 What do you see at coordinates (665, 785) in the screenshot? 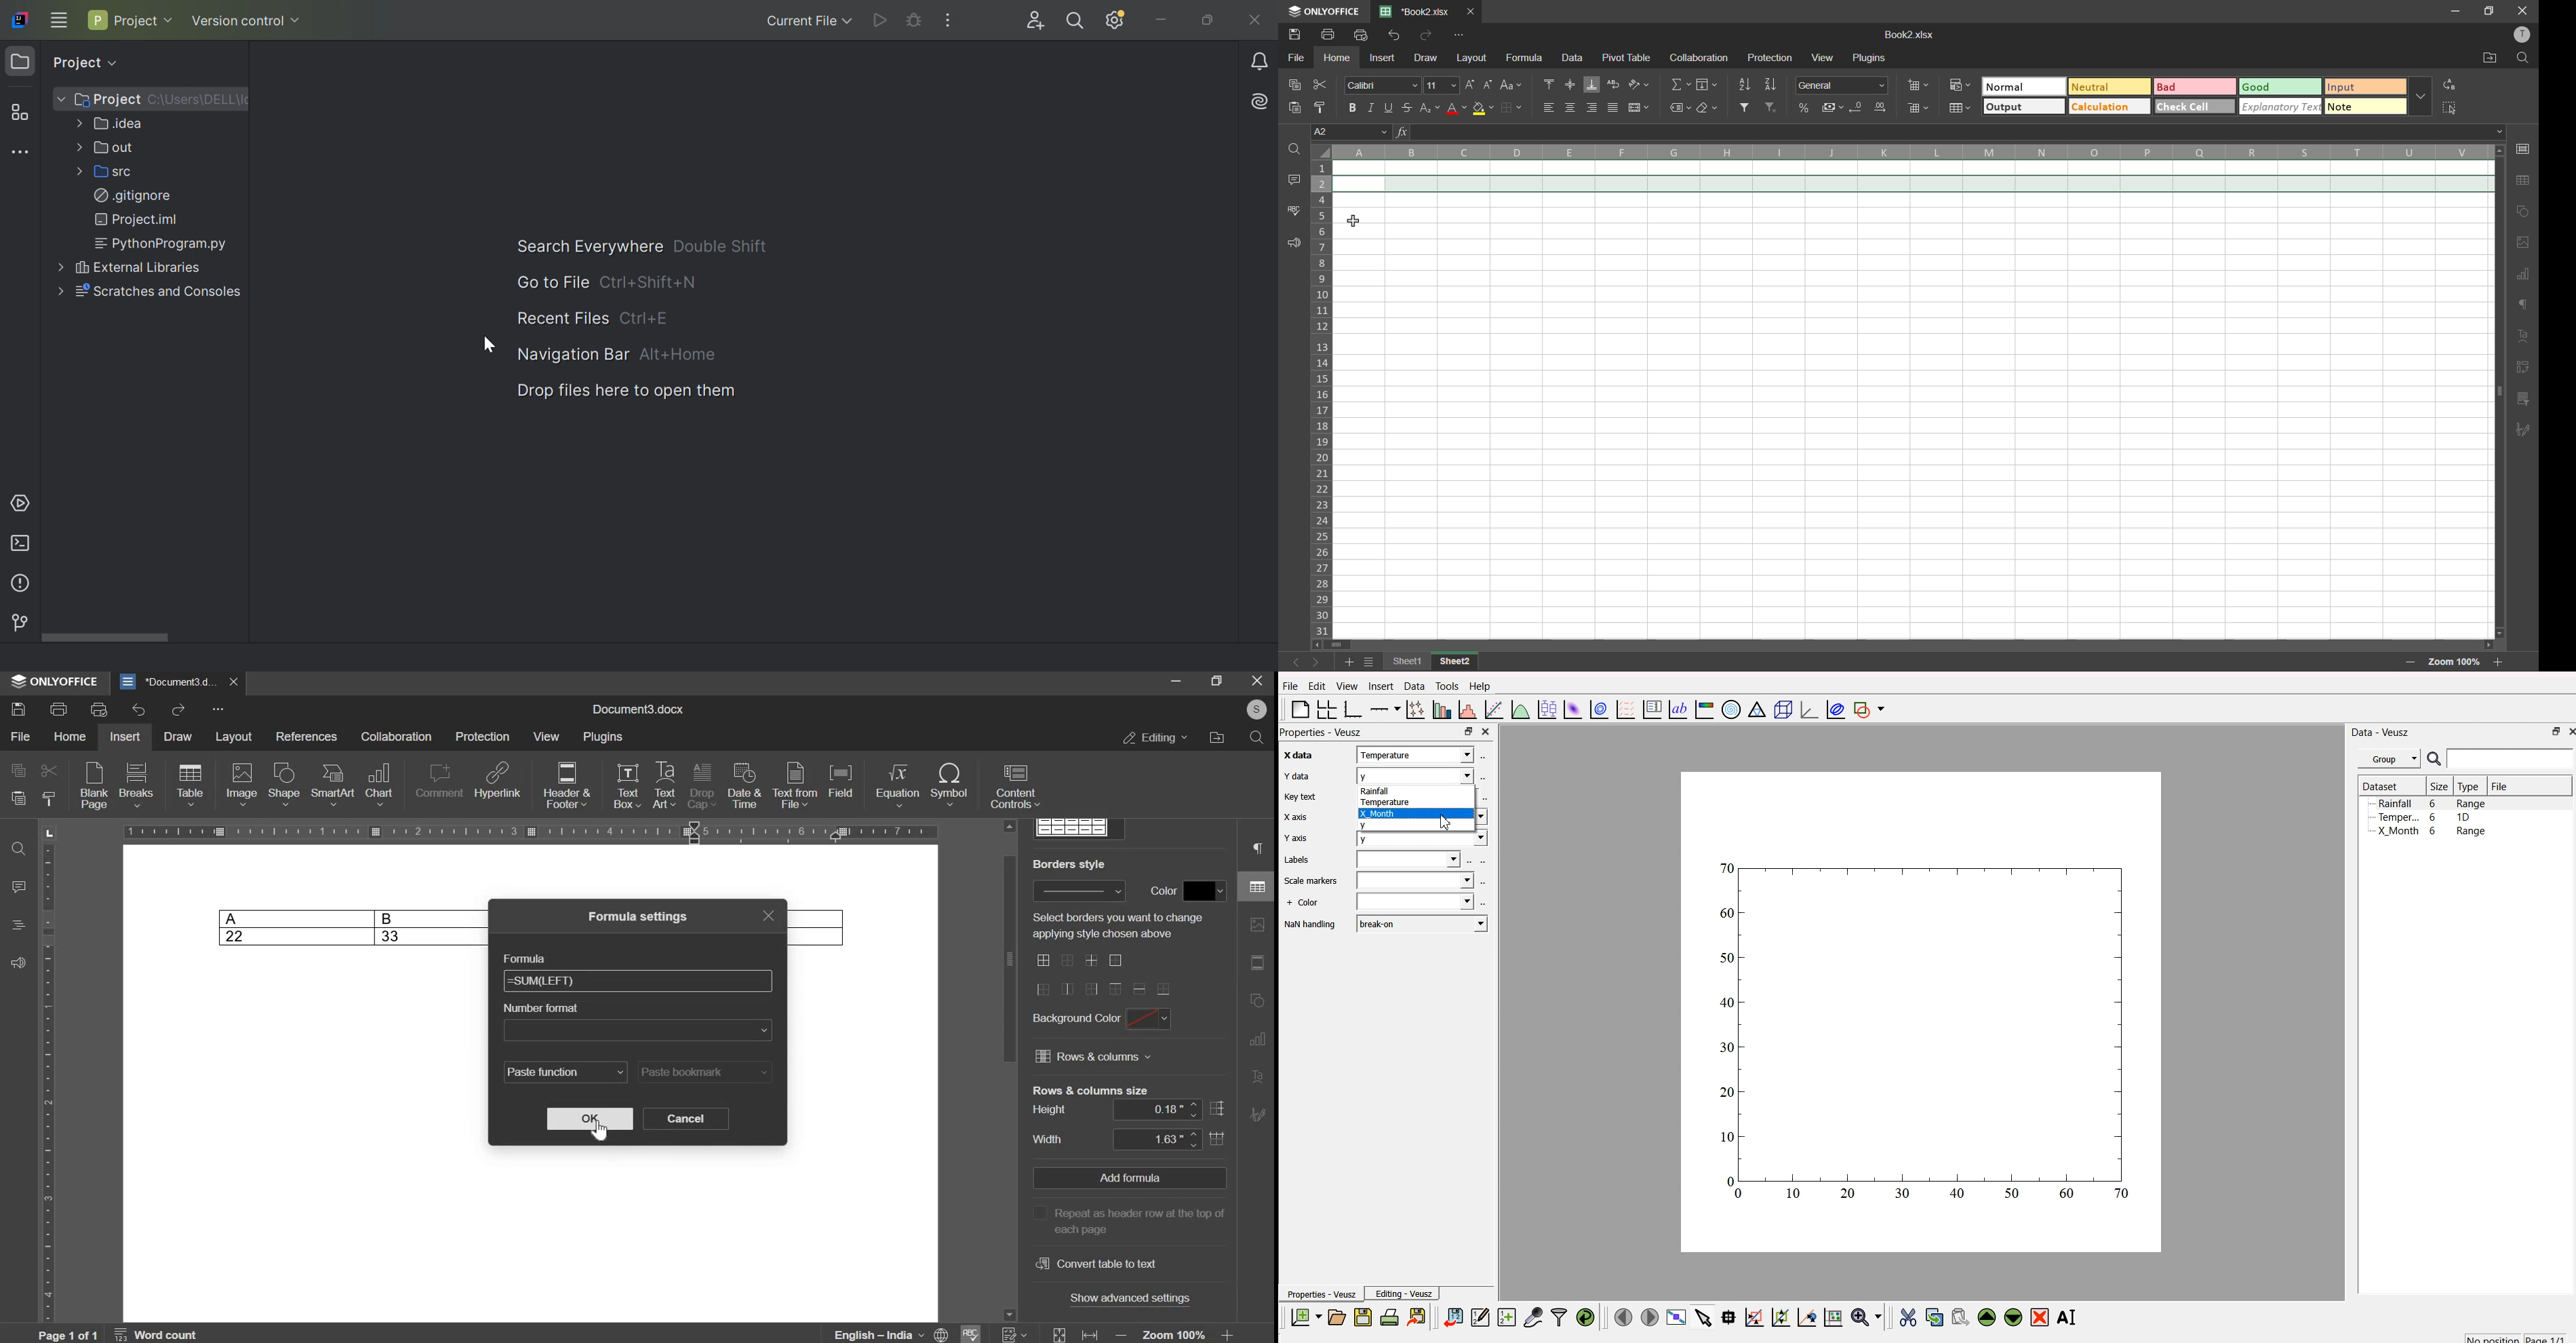
I see `text art` at bounding box center [665, 785].